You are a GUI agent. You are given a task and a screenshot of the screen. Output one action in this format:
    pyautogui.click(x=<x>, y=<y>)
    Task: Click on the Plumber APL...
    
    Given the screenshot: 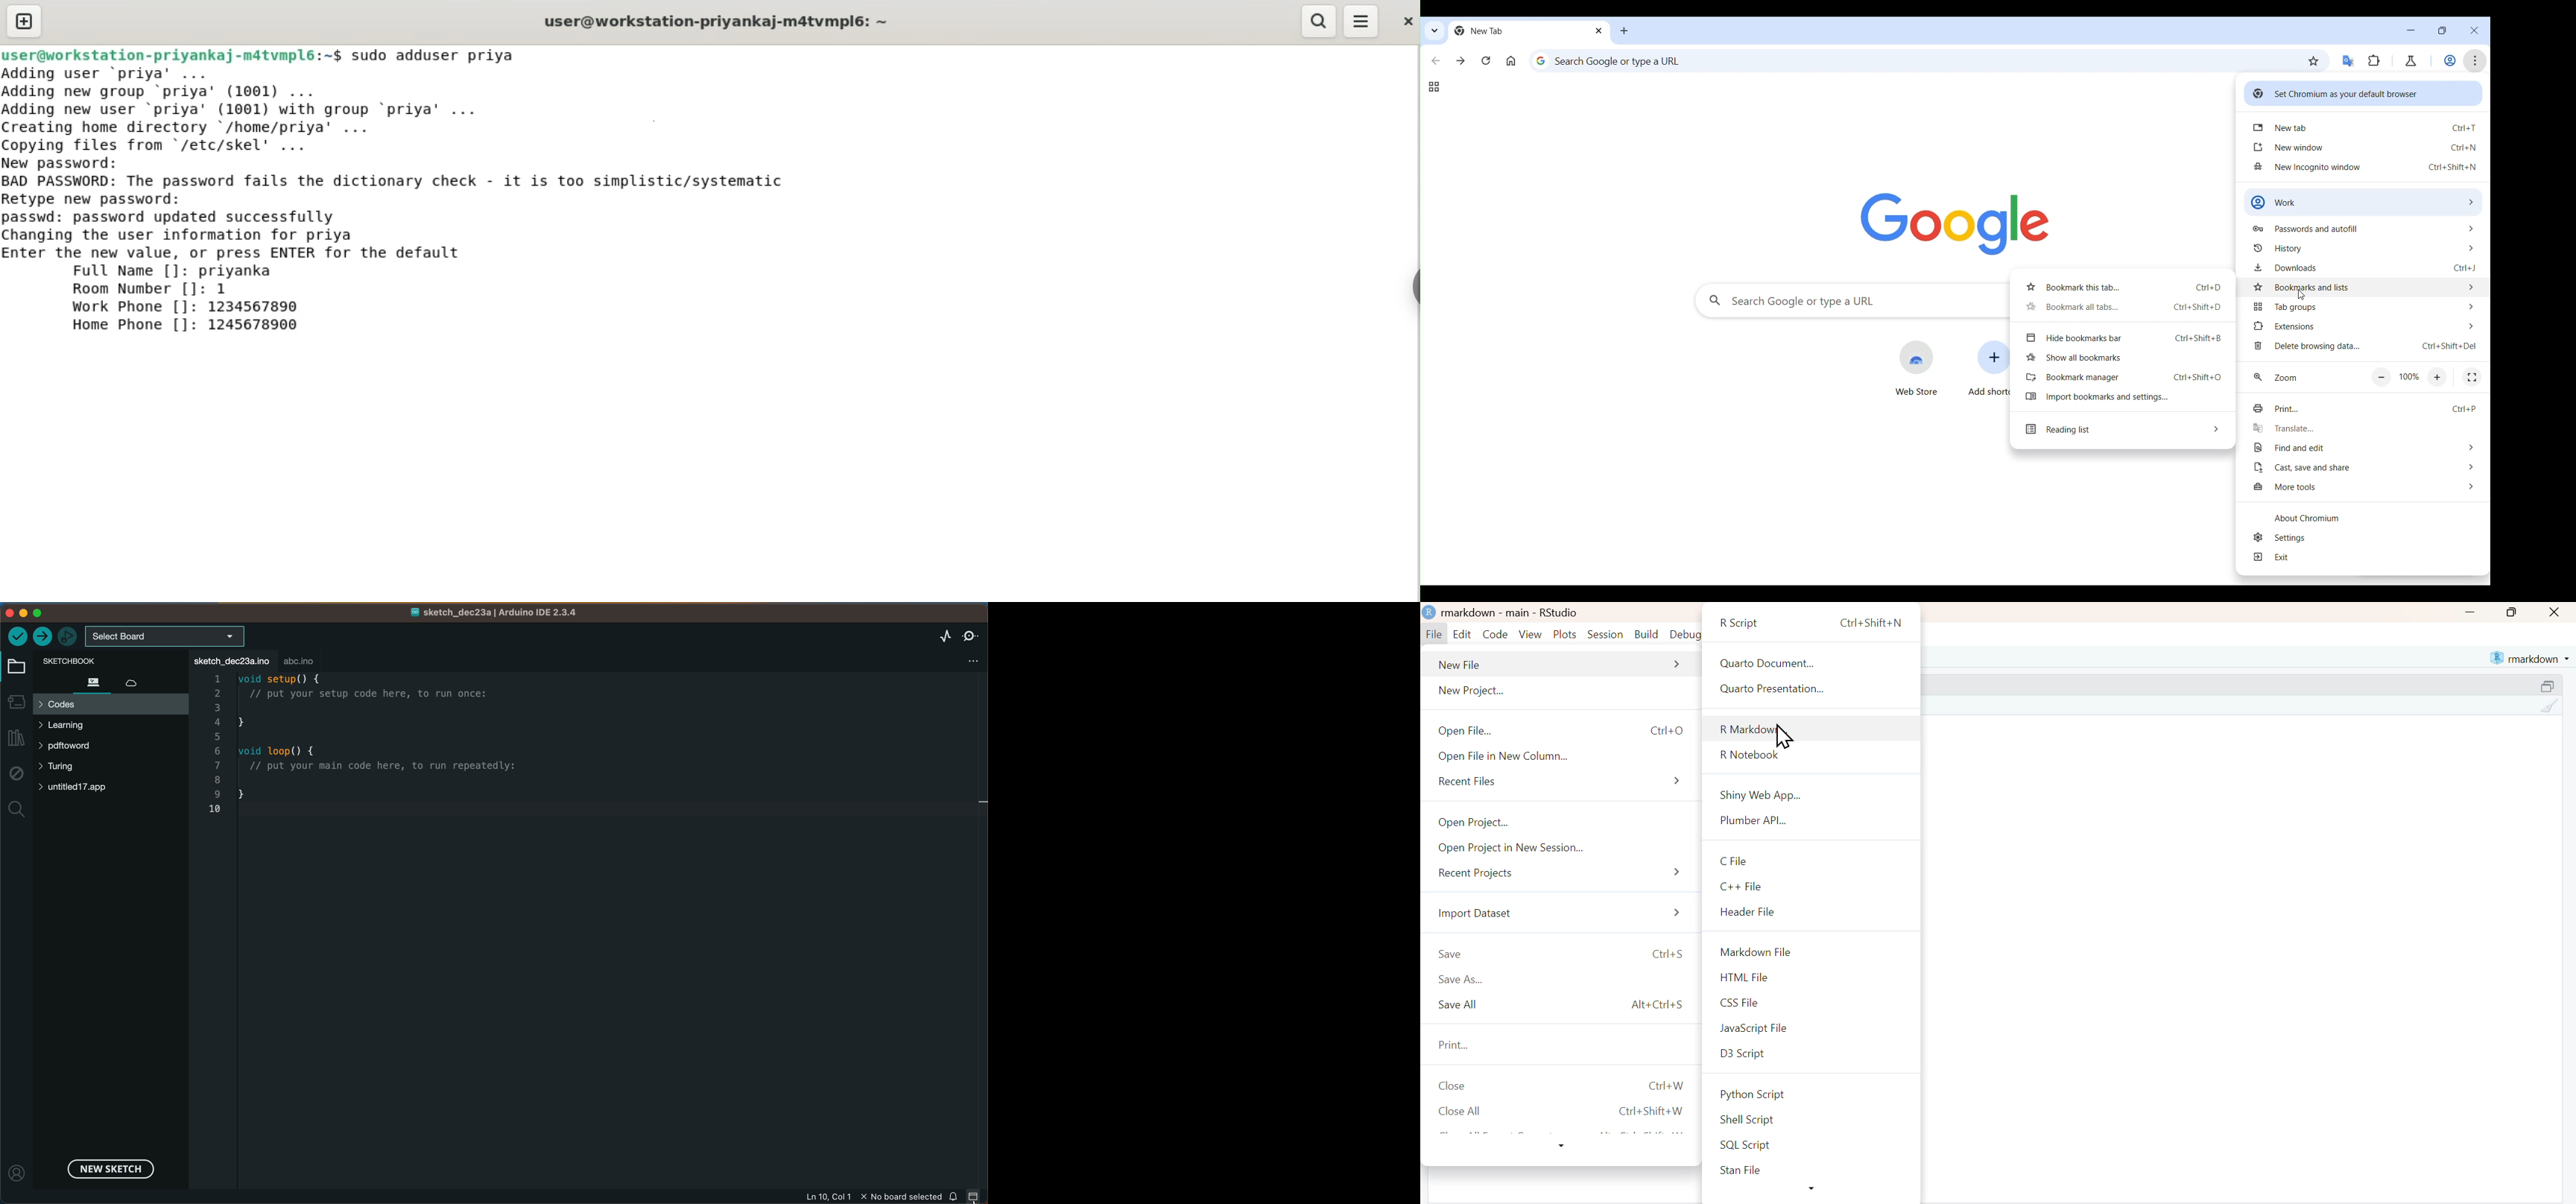 What is the action you would take?
    pyautogui.click(x=1810, y=821)
    